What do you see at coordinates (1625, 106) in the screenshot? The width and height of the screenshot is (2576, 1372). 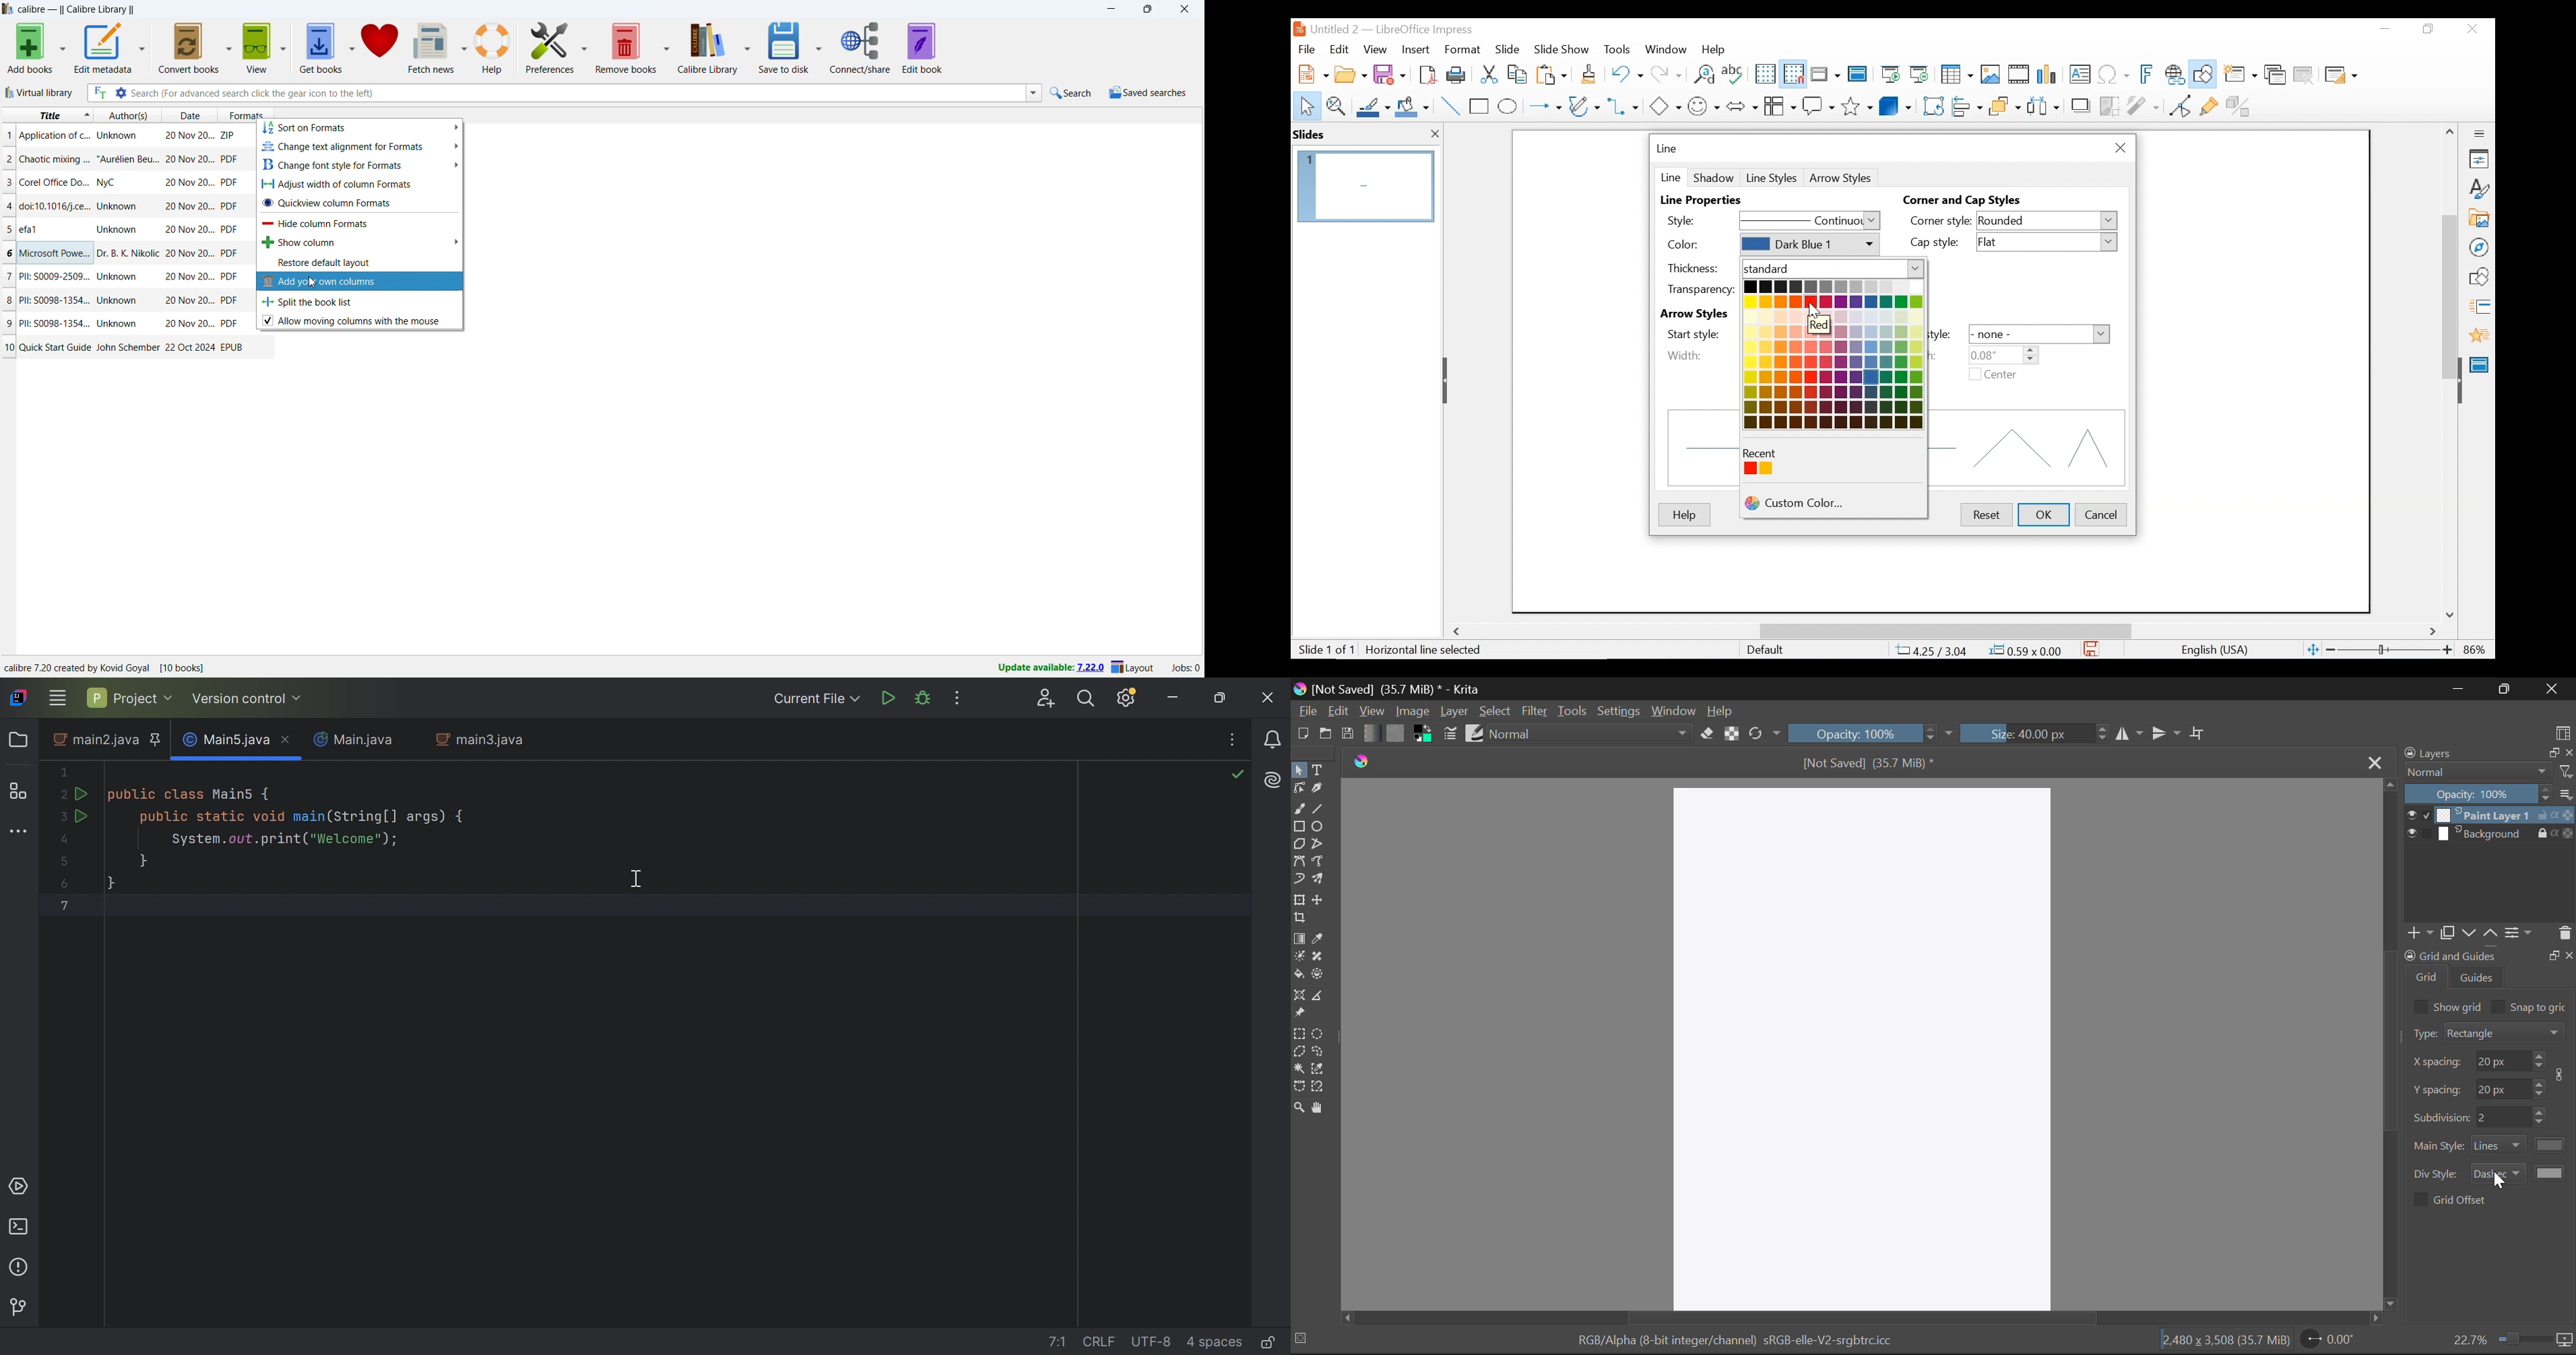 I see `Connectors` at bounding box center [1625, 106].